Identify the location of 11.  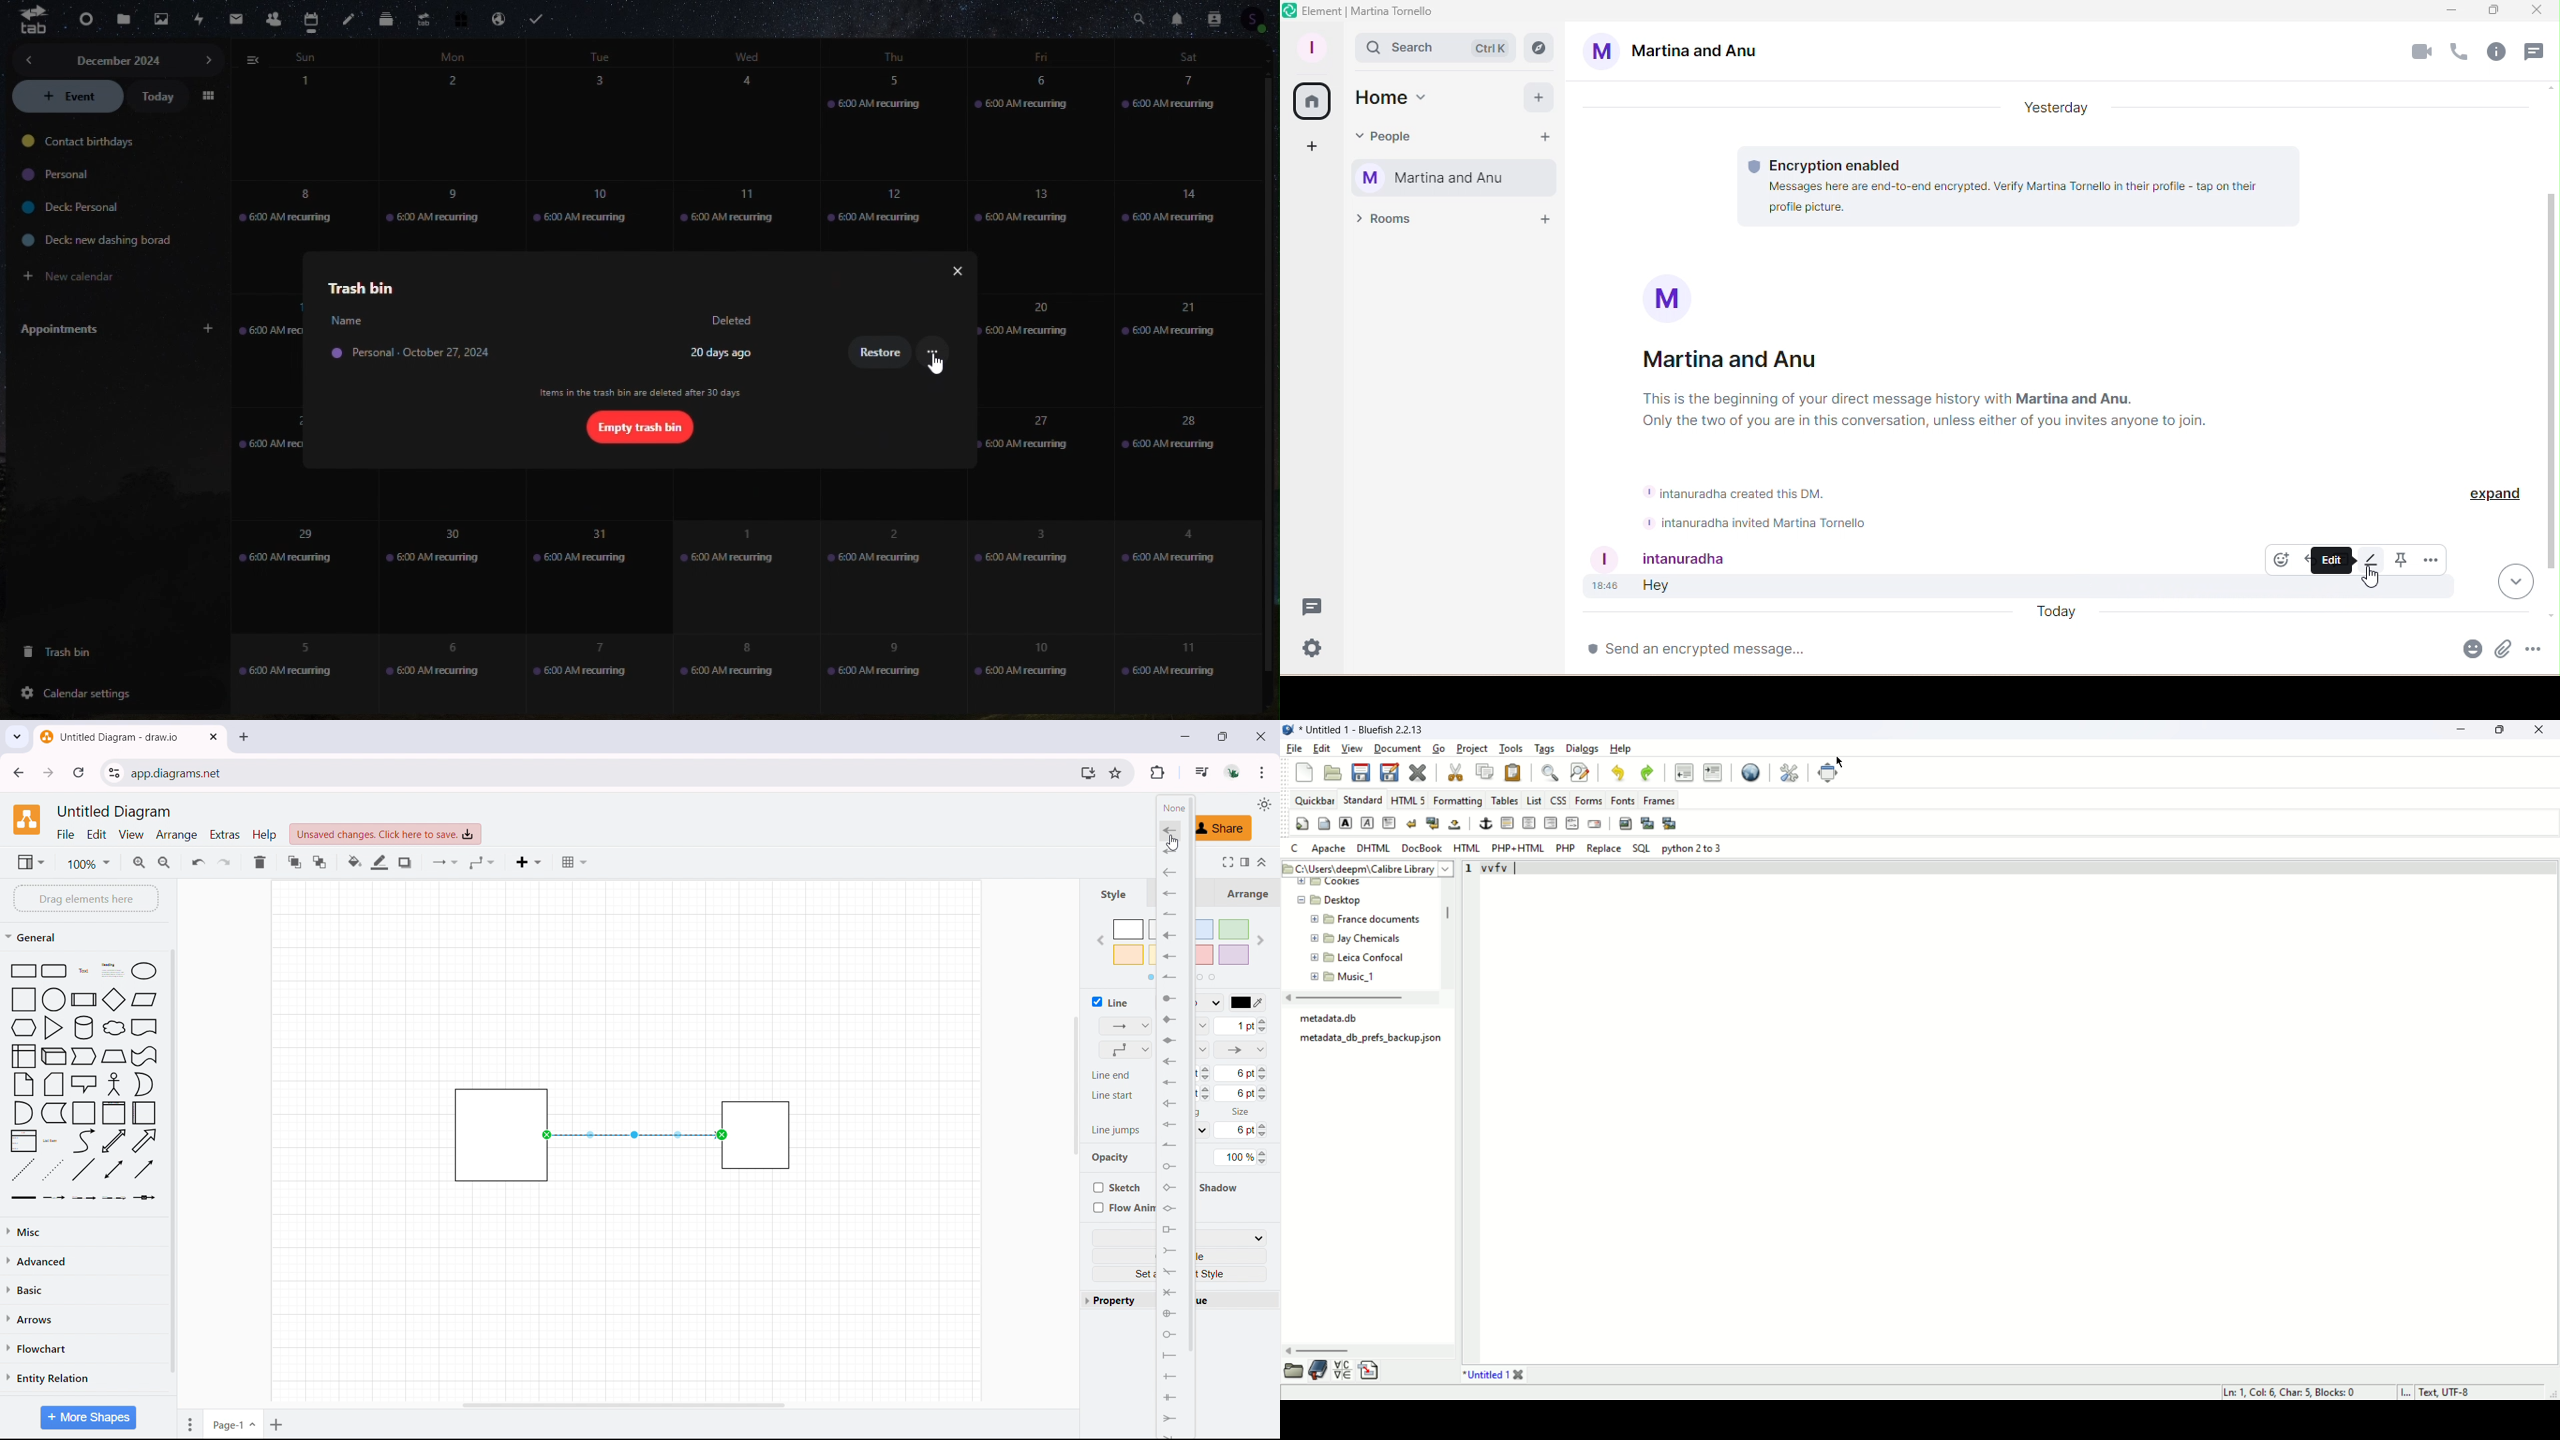
(1168, 662).